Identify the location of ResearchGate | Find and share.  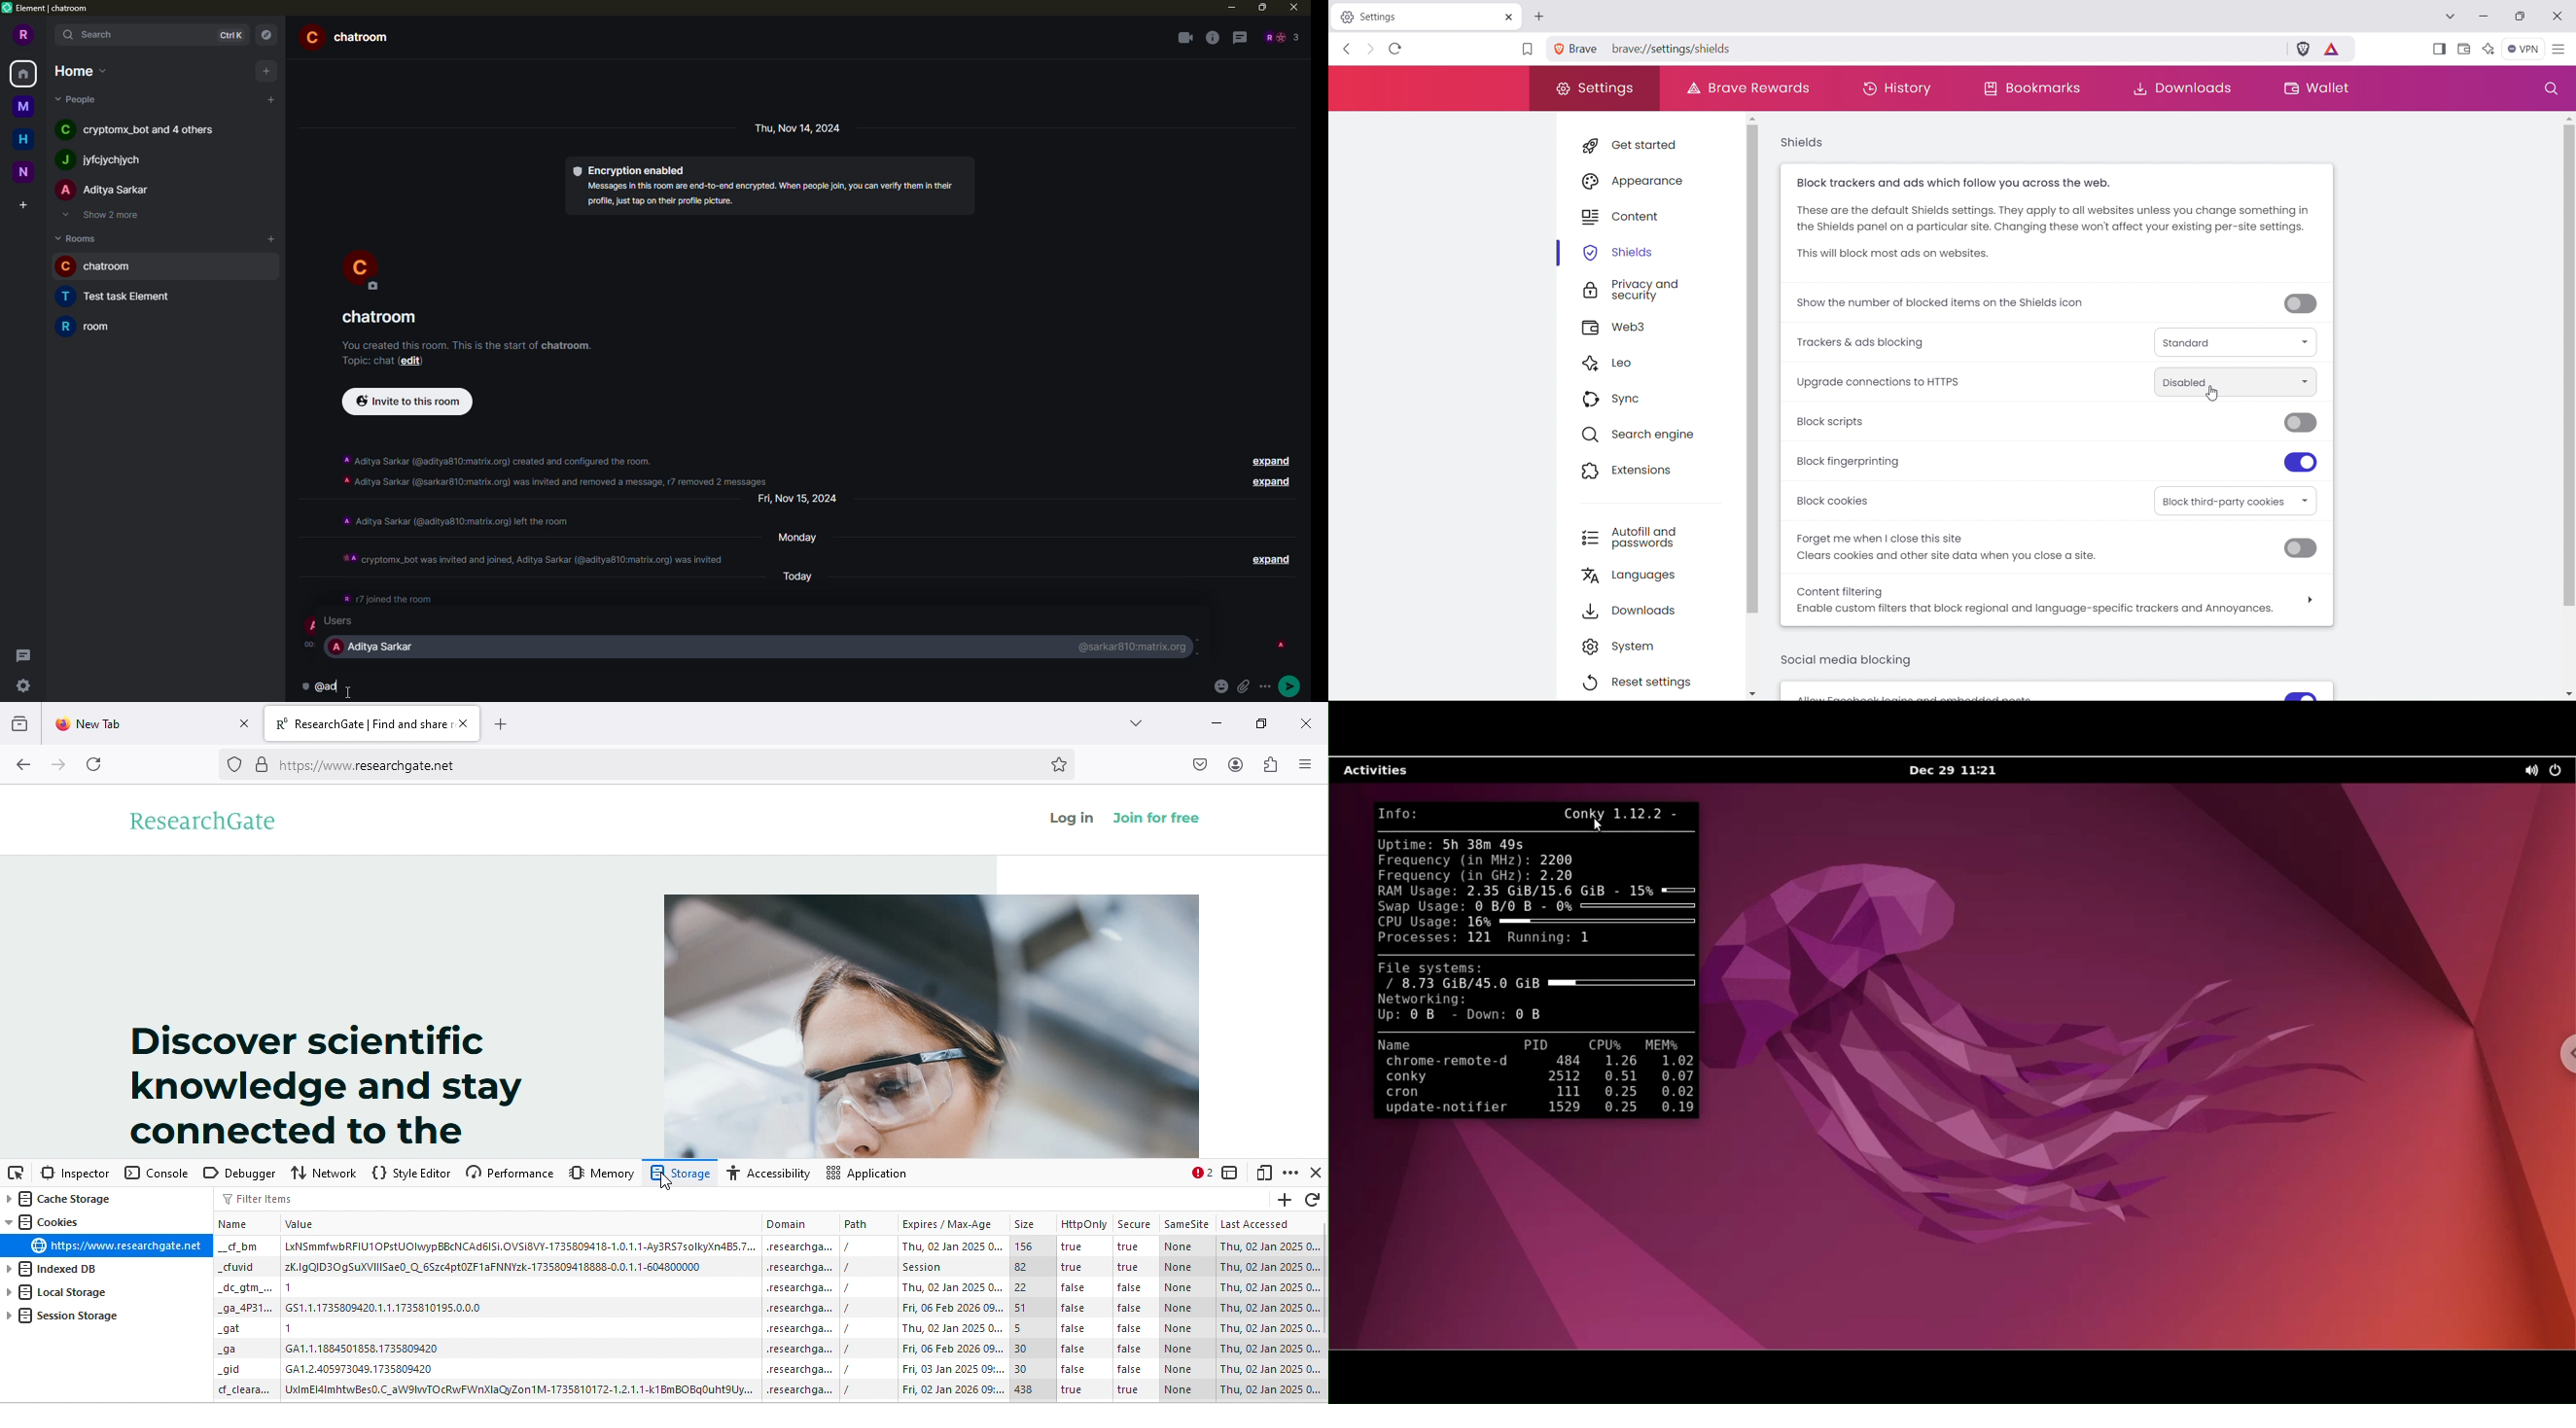
(363, 722).